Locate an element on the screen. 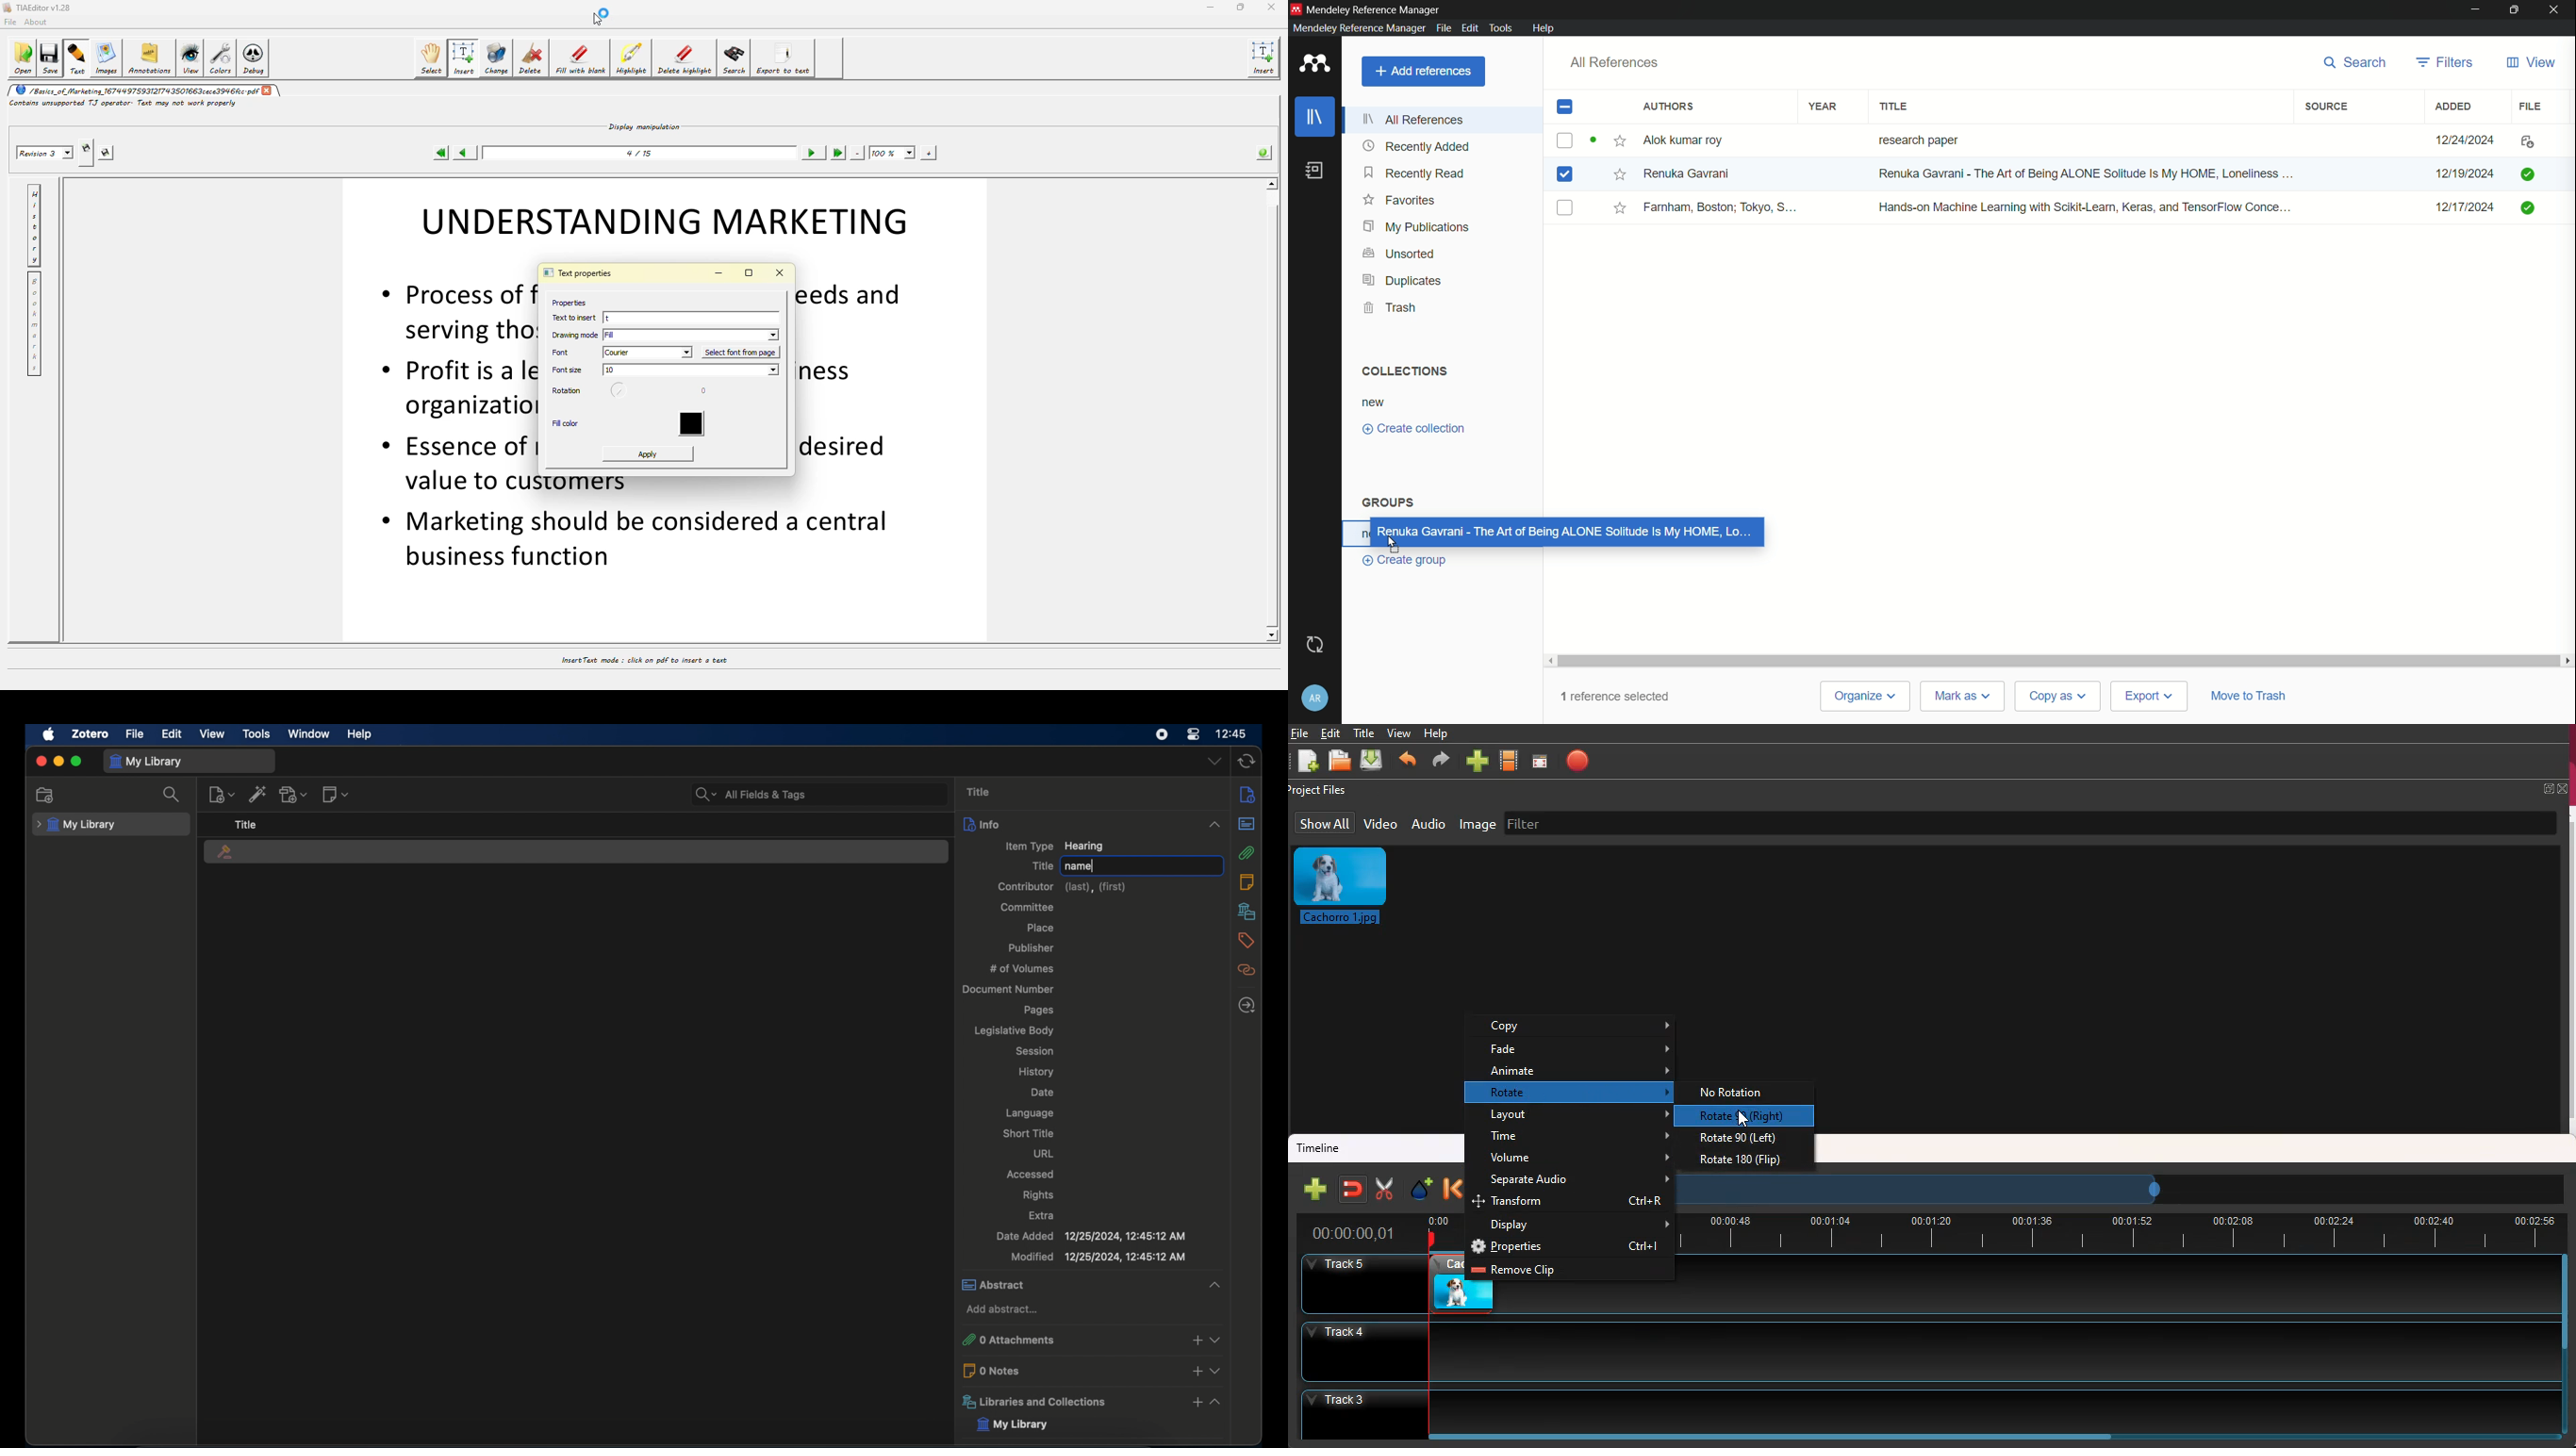 This screenshot has height=1456, width=2576. my publications is located at coordinates (1417, 227).